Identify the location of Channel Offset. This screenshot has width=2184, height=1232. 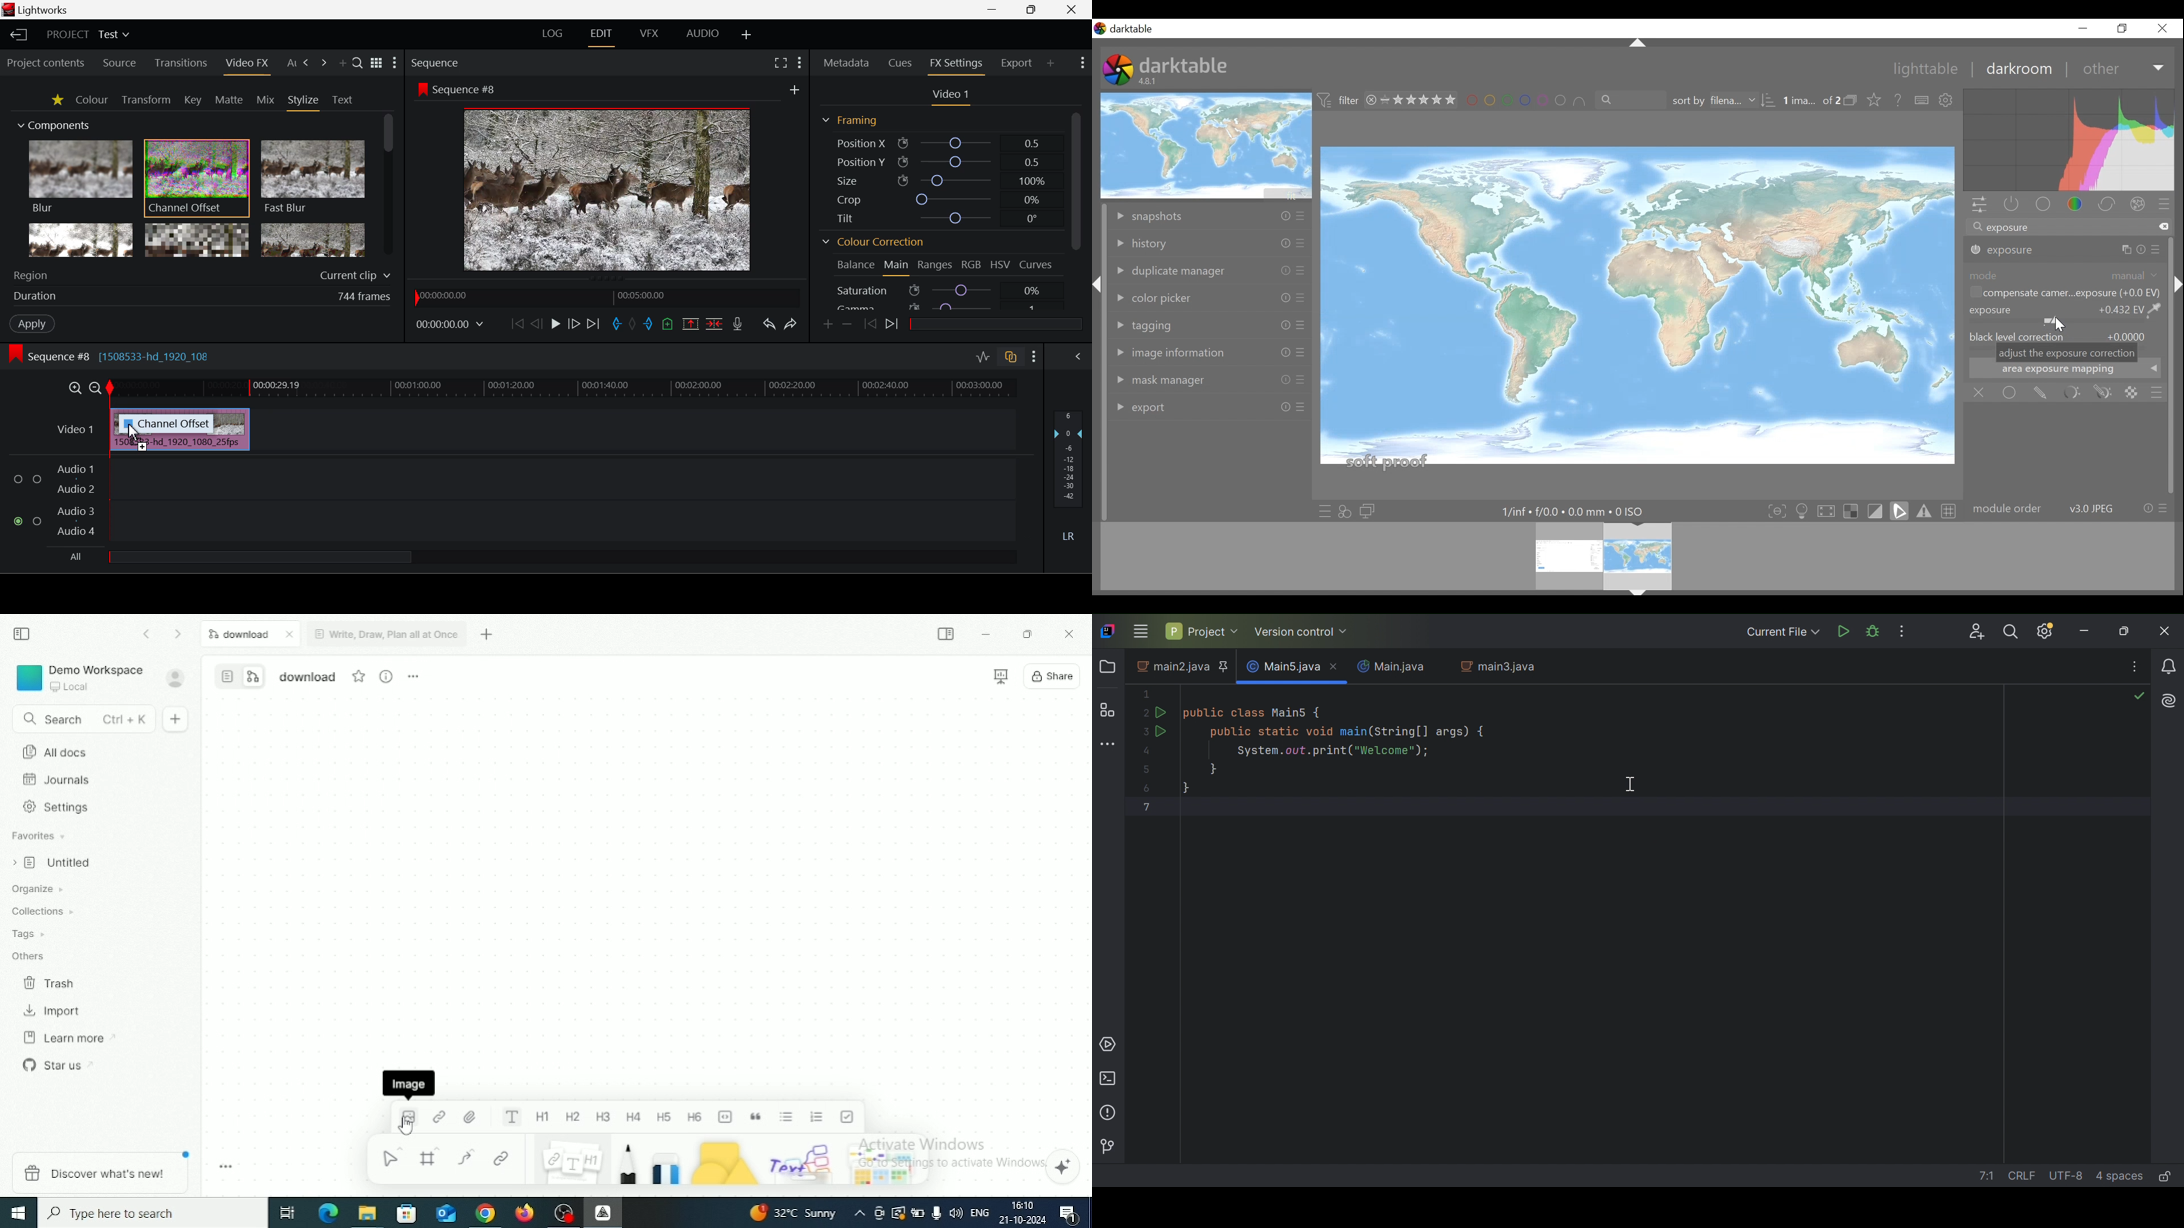
(197, 179).